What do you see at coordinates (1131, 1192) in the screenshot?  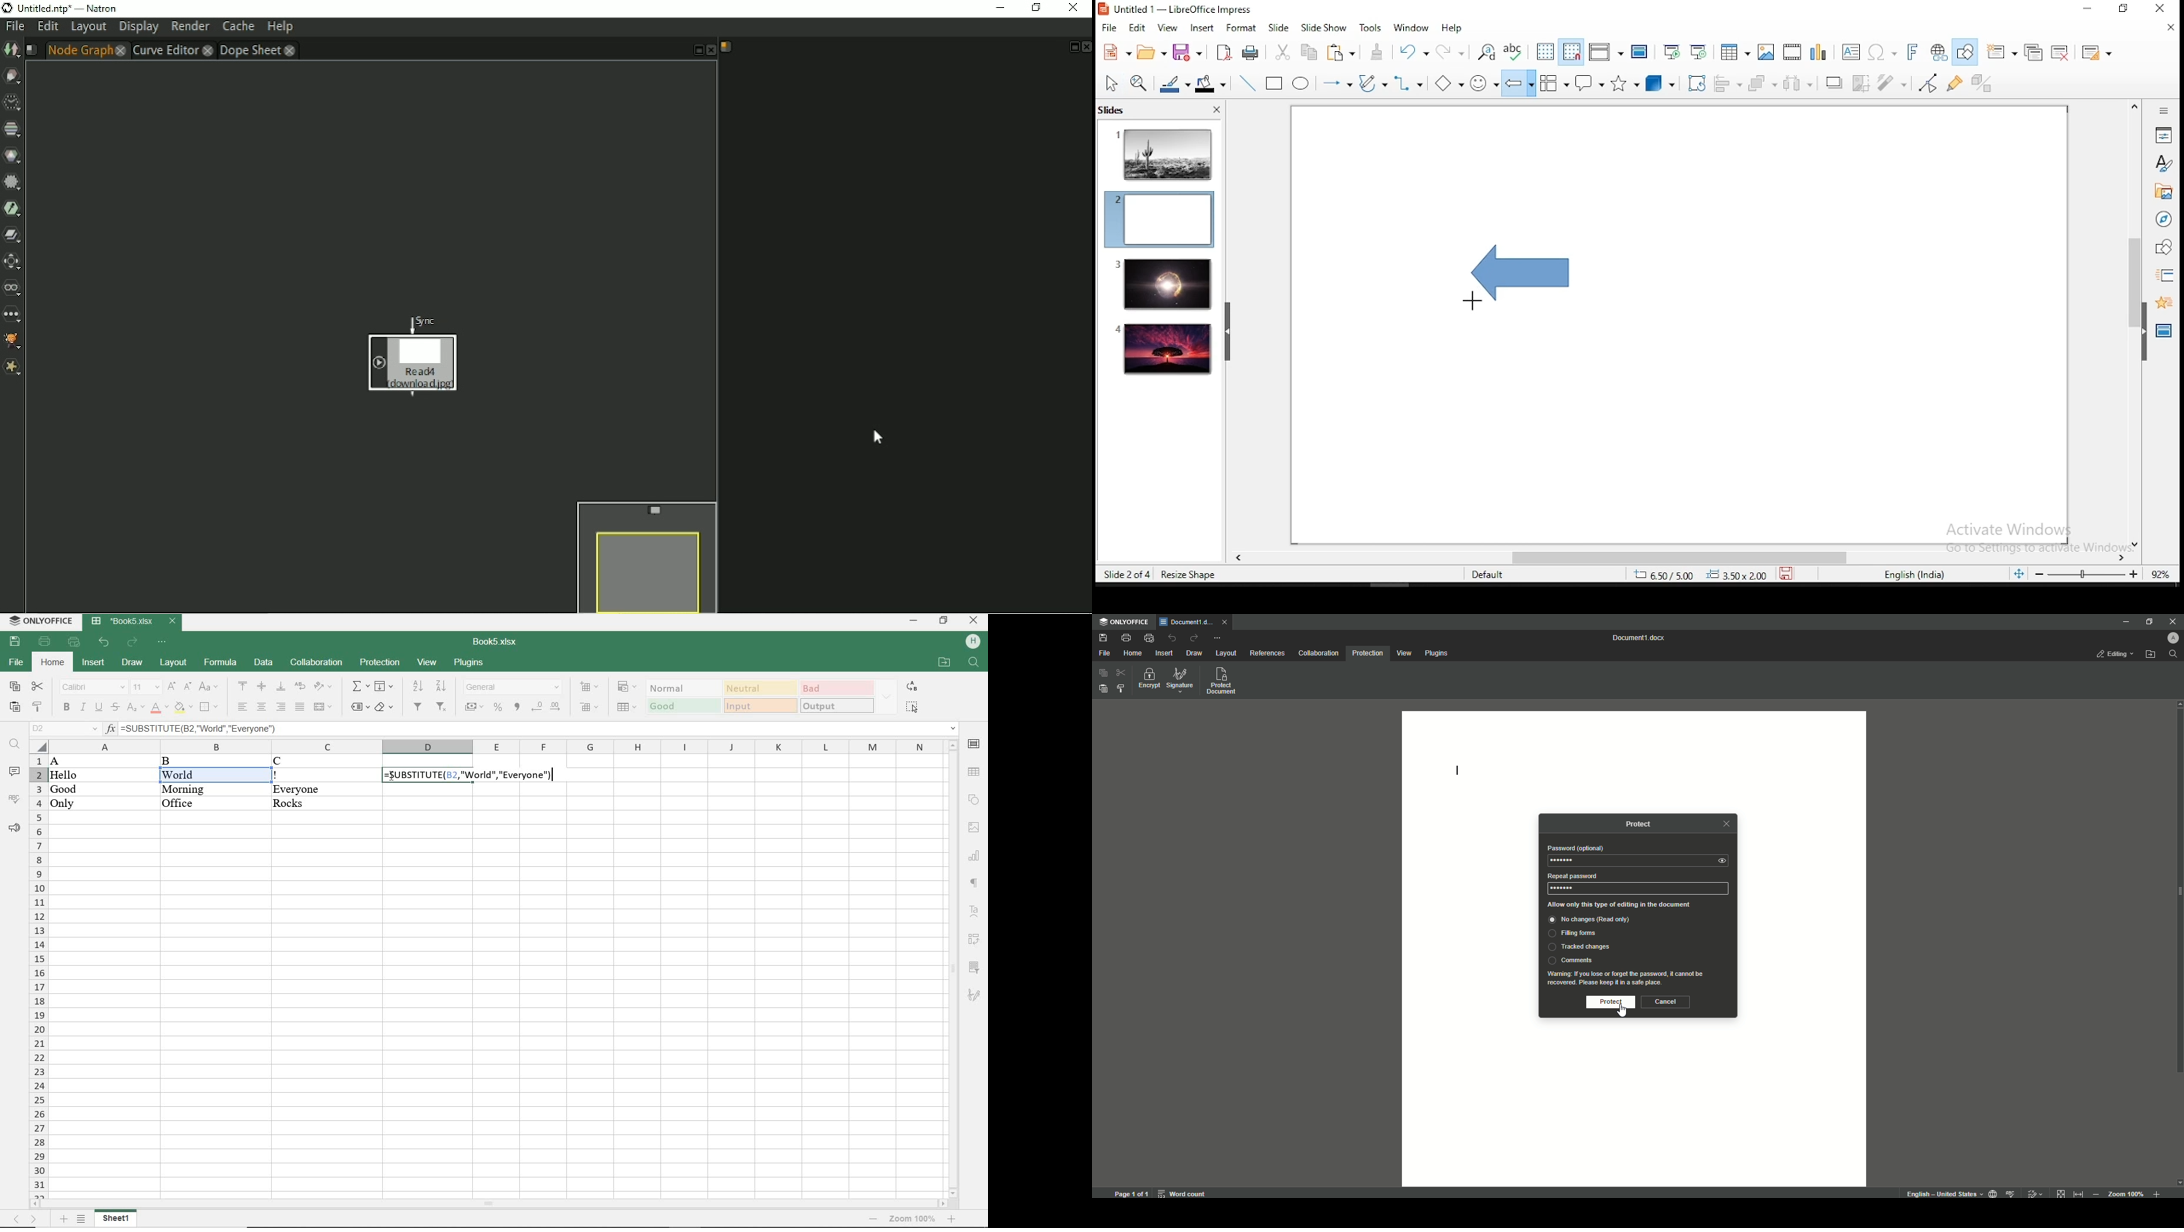 I see `page 1 of 1` at bounding box center [1131, 1192].